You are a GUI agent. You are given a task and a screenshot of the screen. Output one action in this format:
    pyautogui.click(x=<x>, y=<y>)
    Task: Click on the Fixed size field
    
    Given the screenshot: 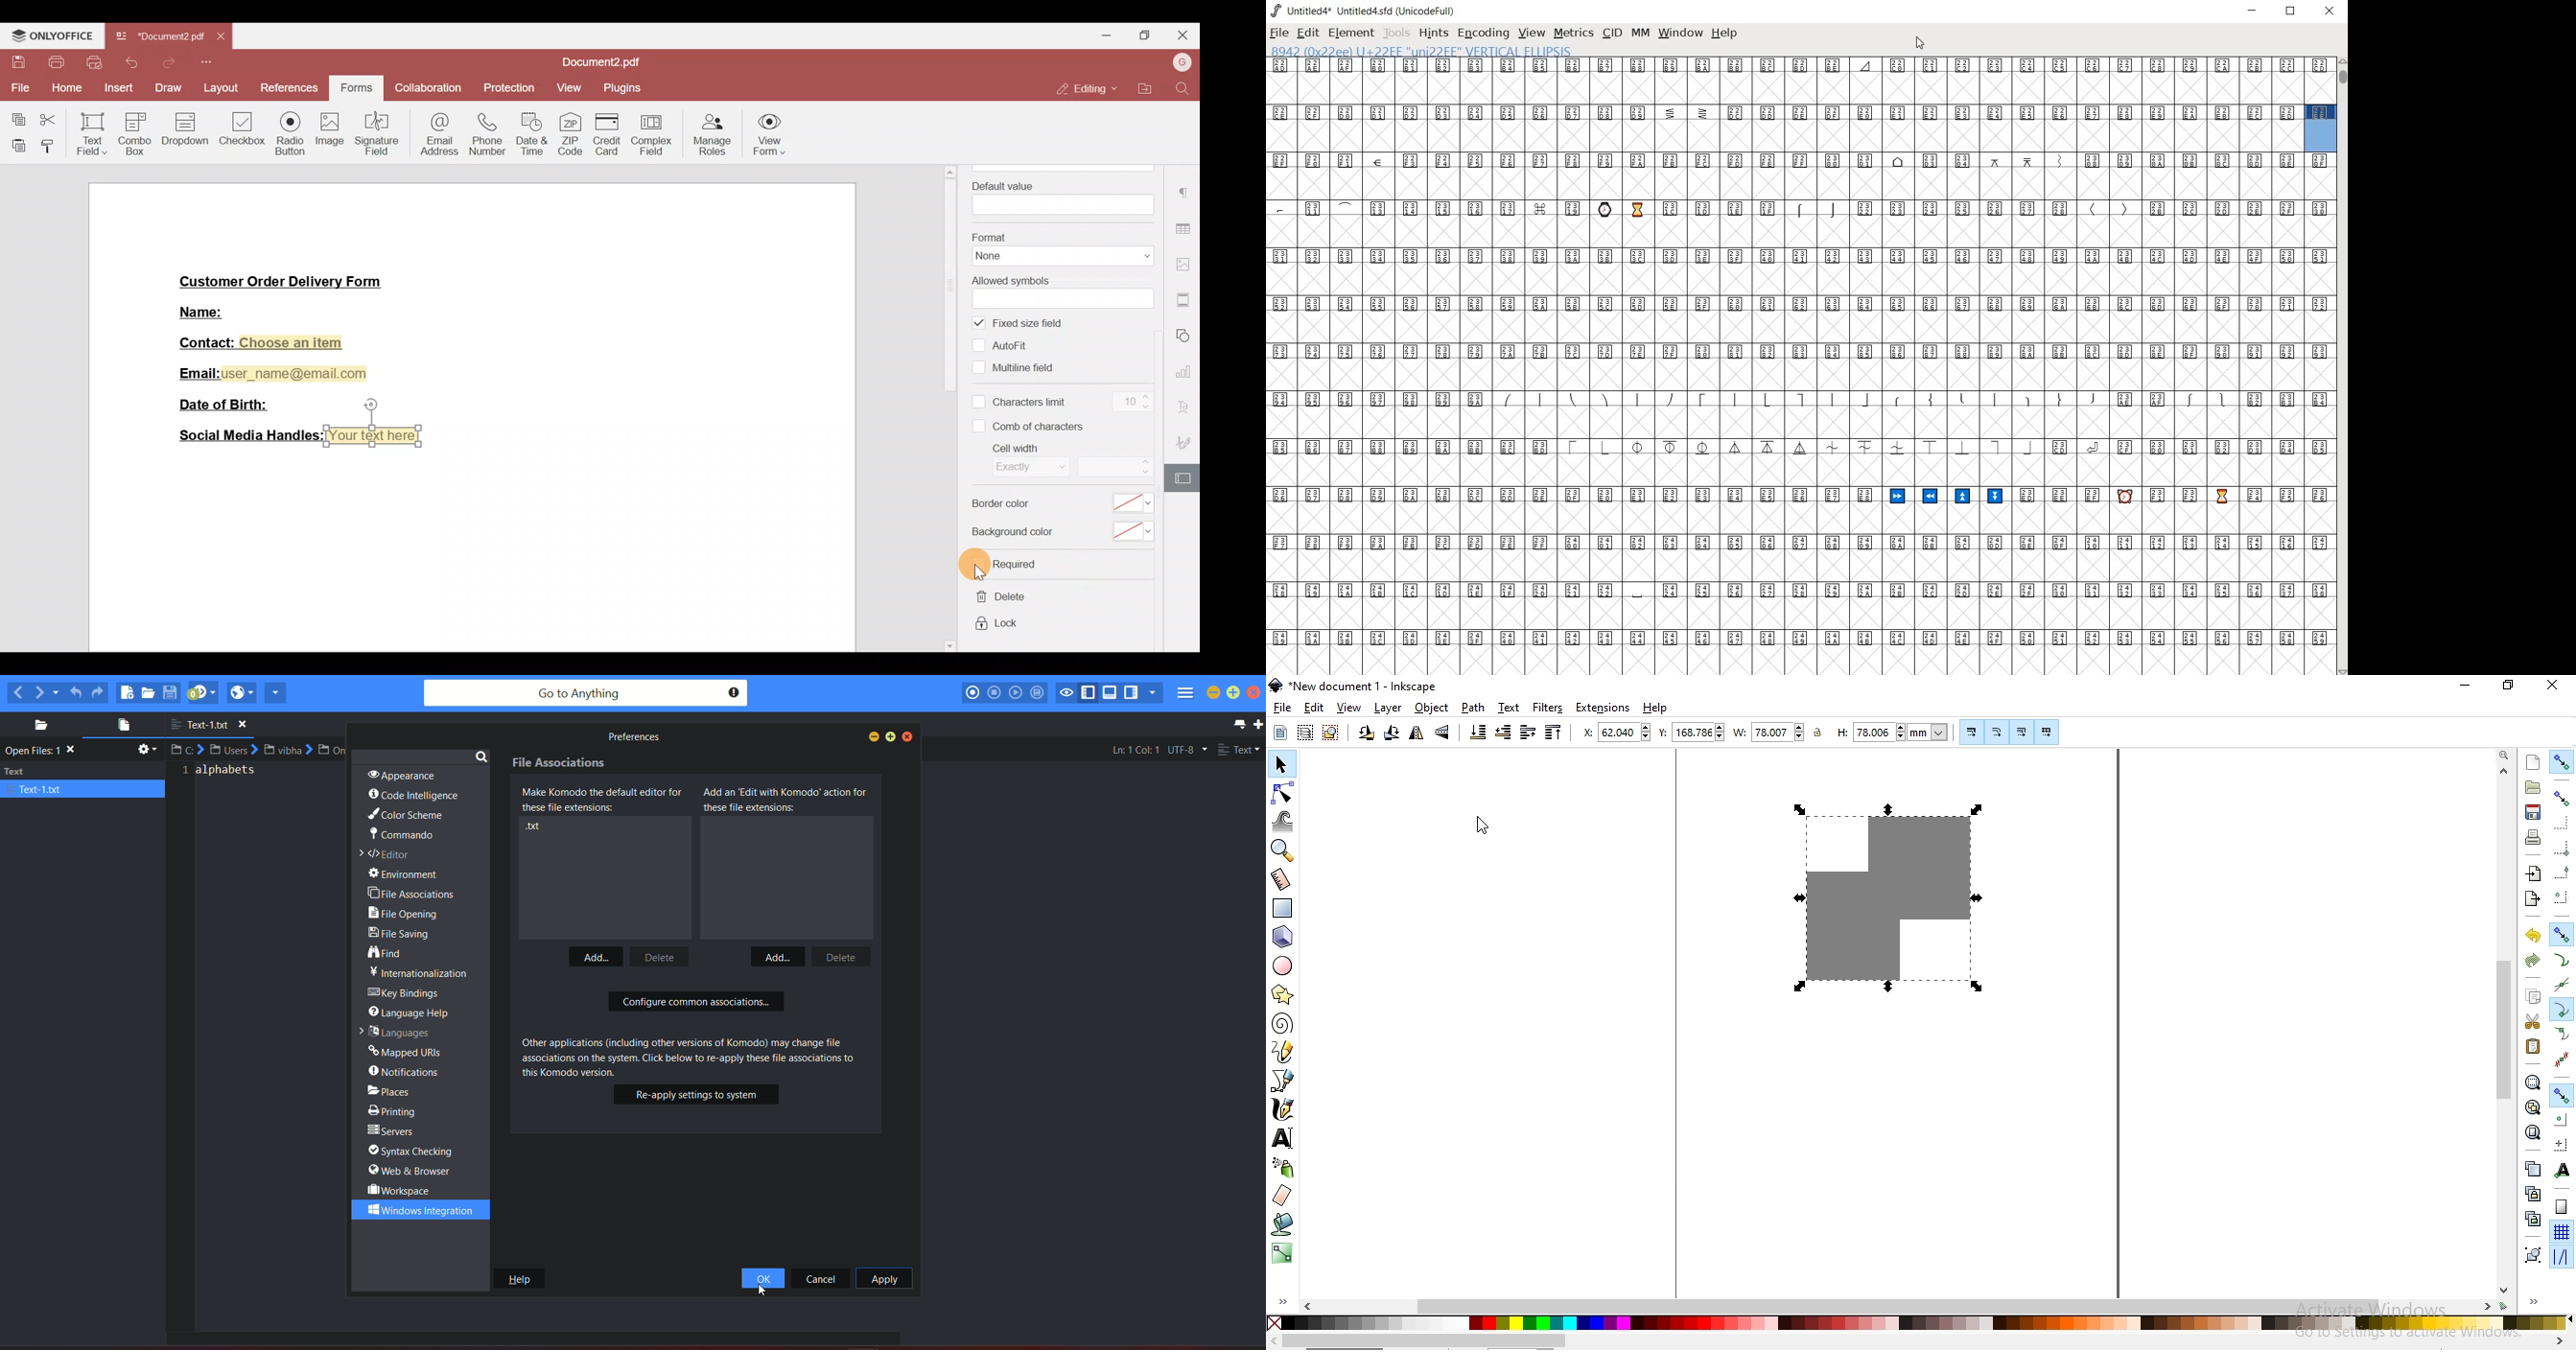 What is the action you would take?
    pyautogui.click(x=1030, y=324)
    